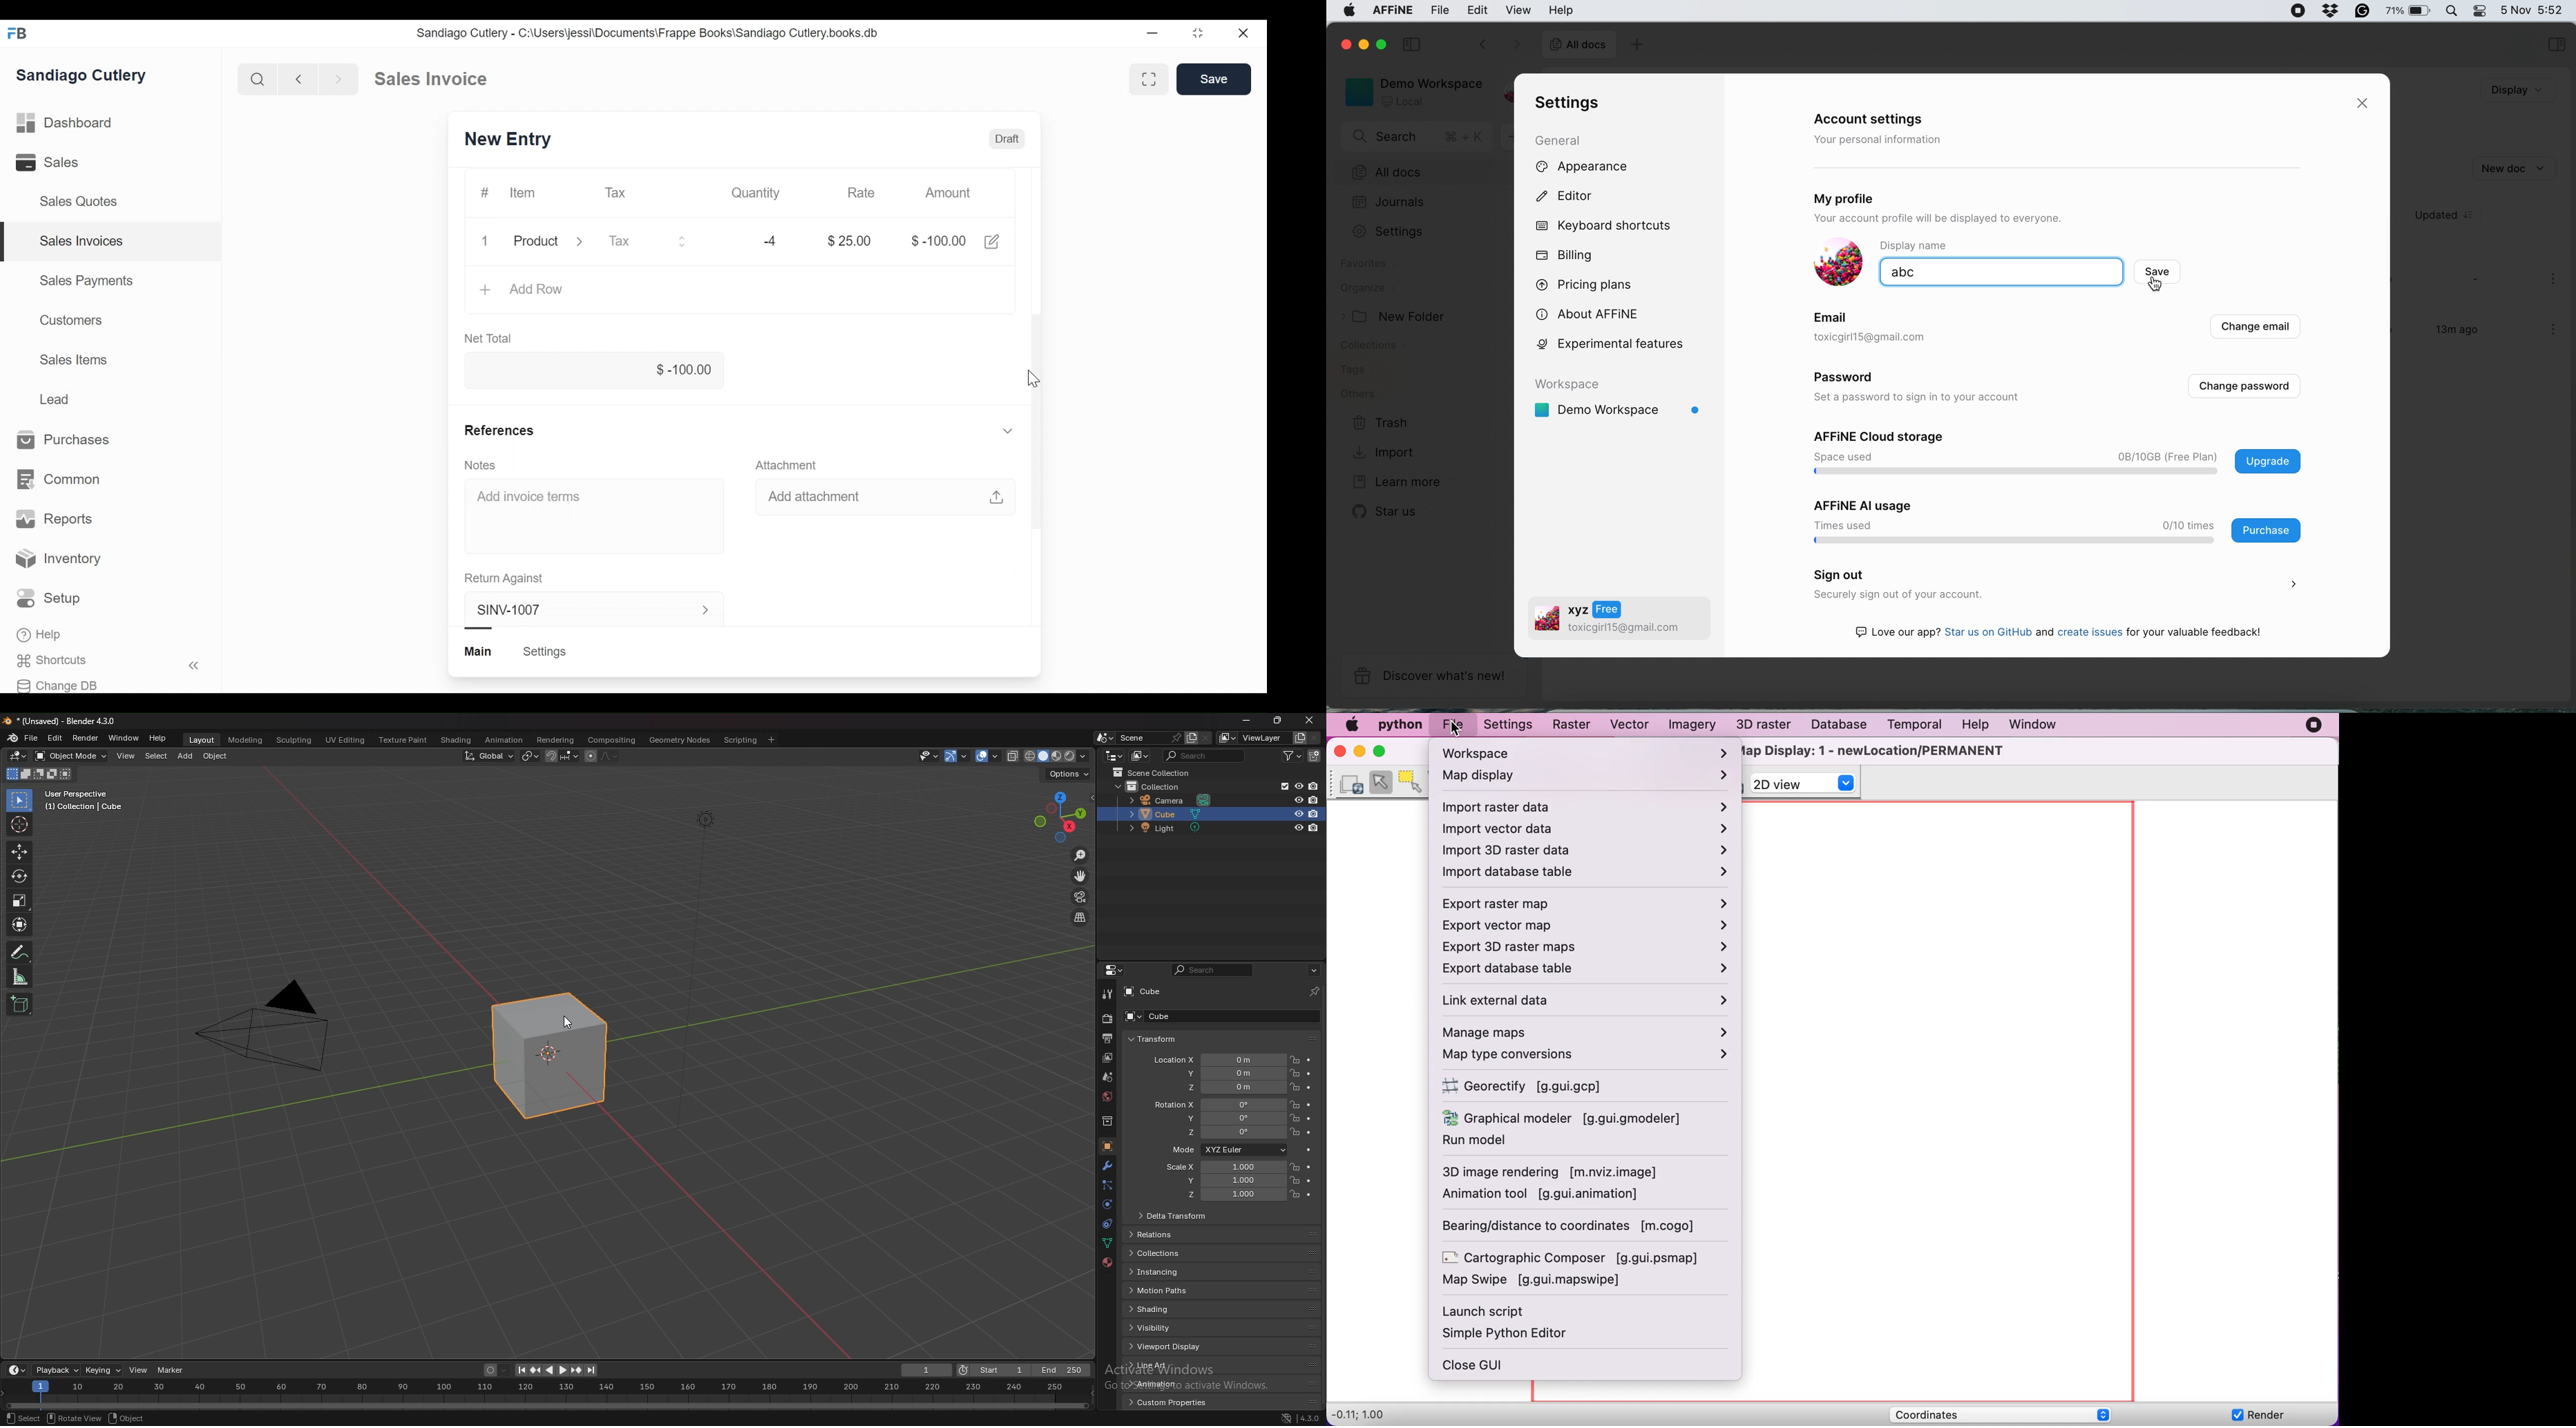 The width and height of the screenshot is (2576, 1428). I want to click on  Sales, so click(45, 162).